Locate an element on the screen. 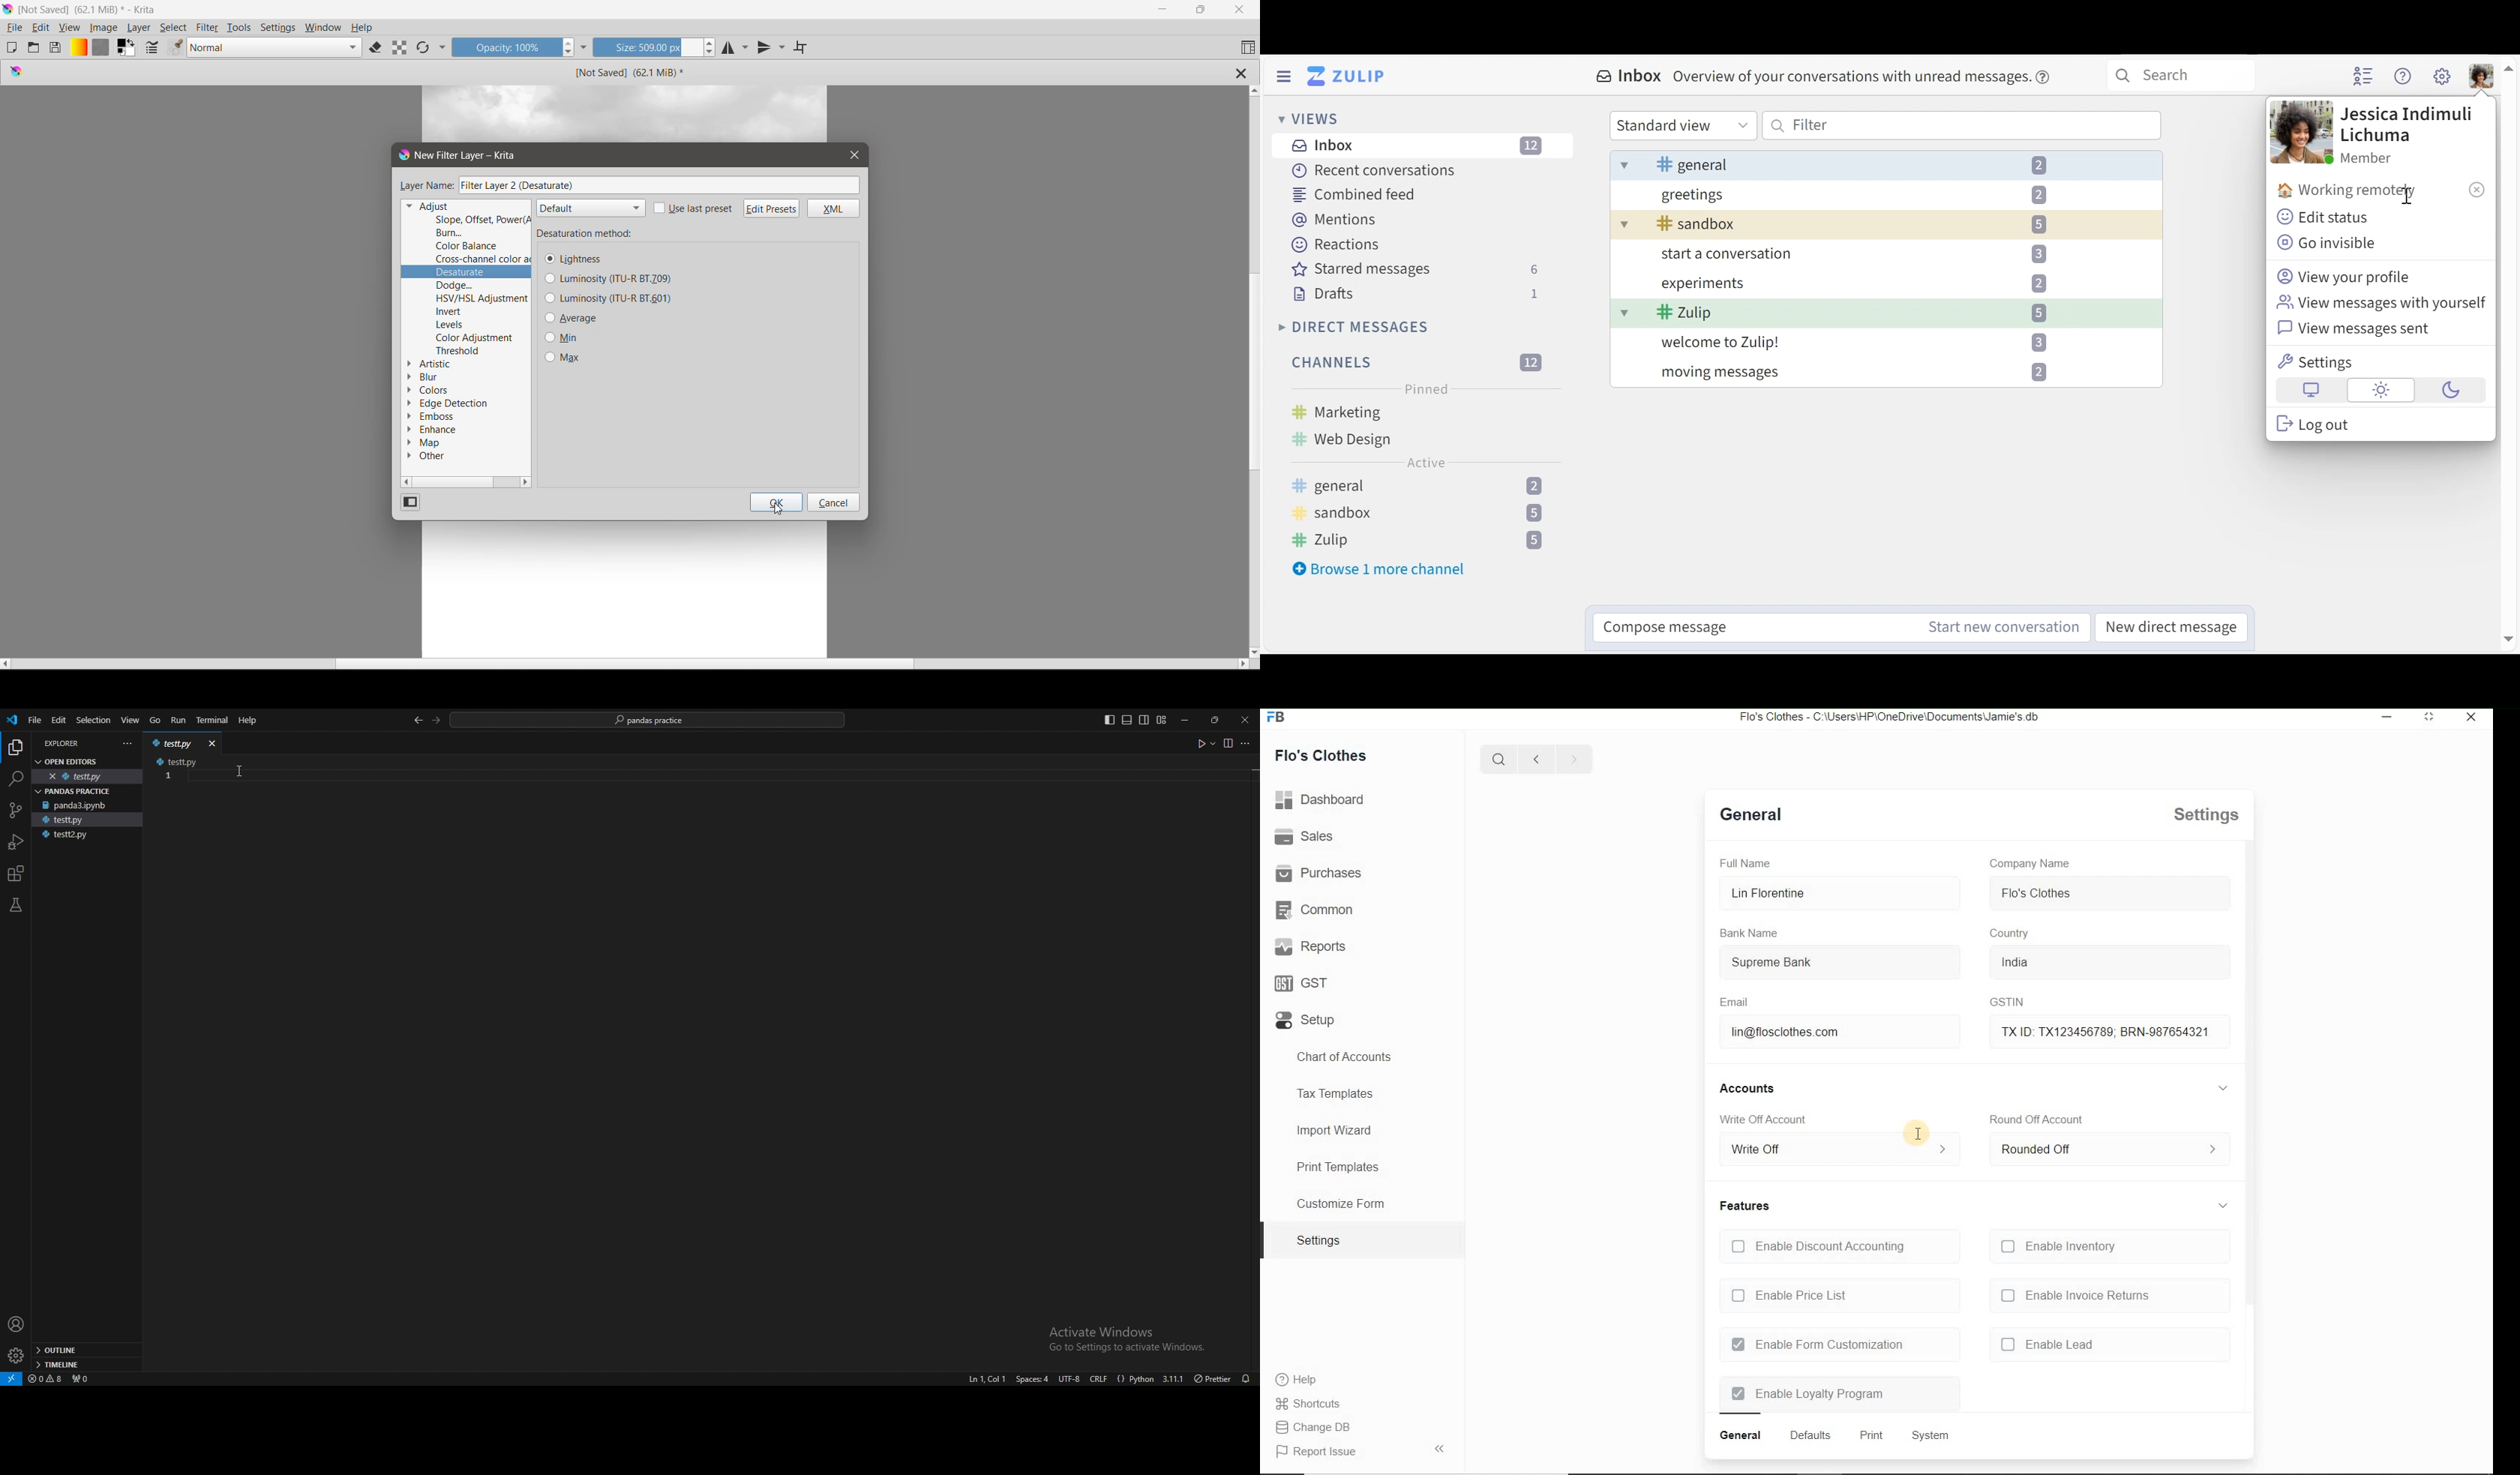 This screenshot has height=1484, width=2520. Close Tab is located at coordinates (1242, 73).